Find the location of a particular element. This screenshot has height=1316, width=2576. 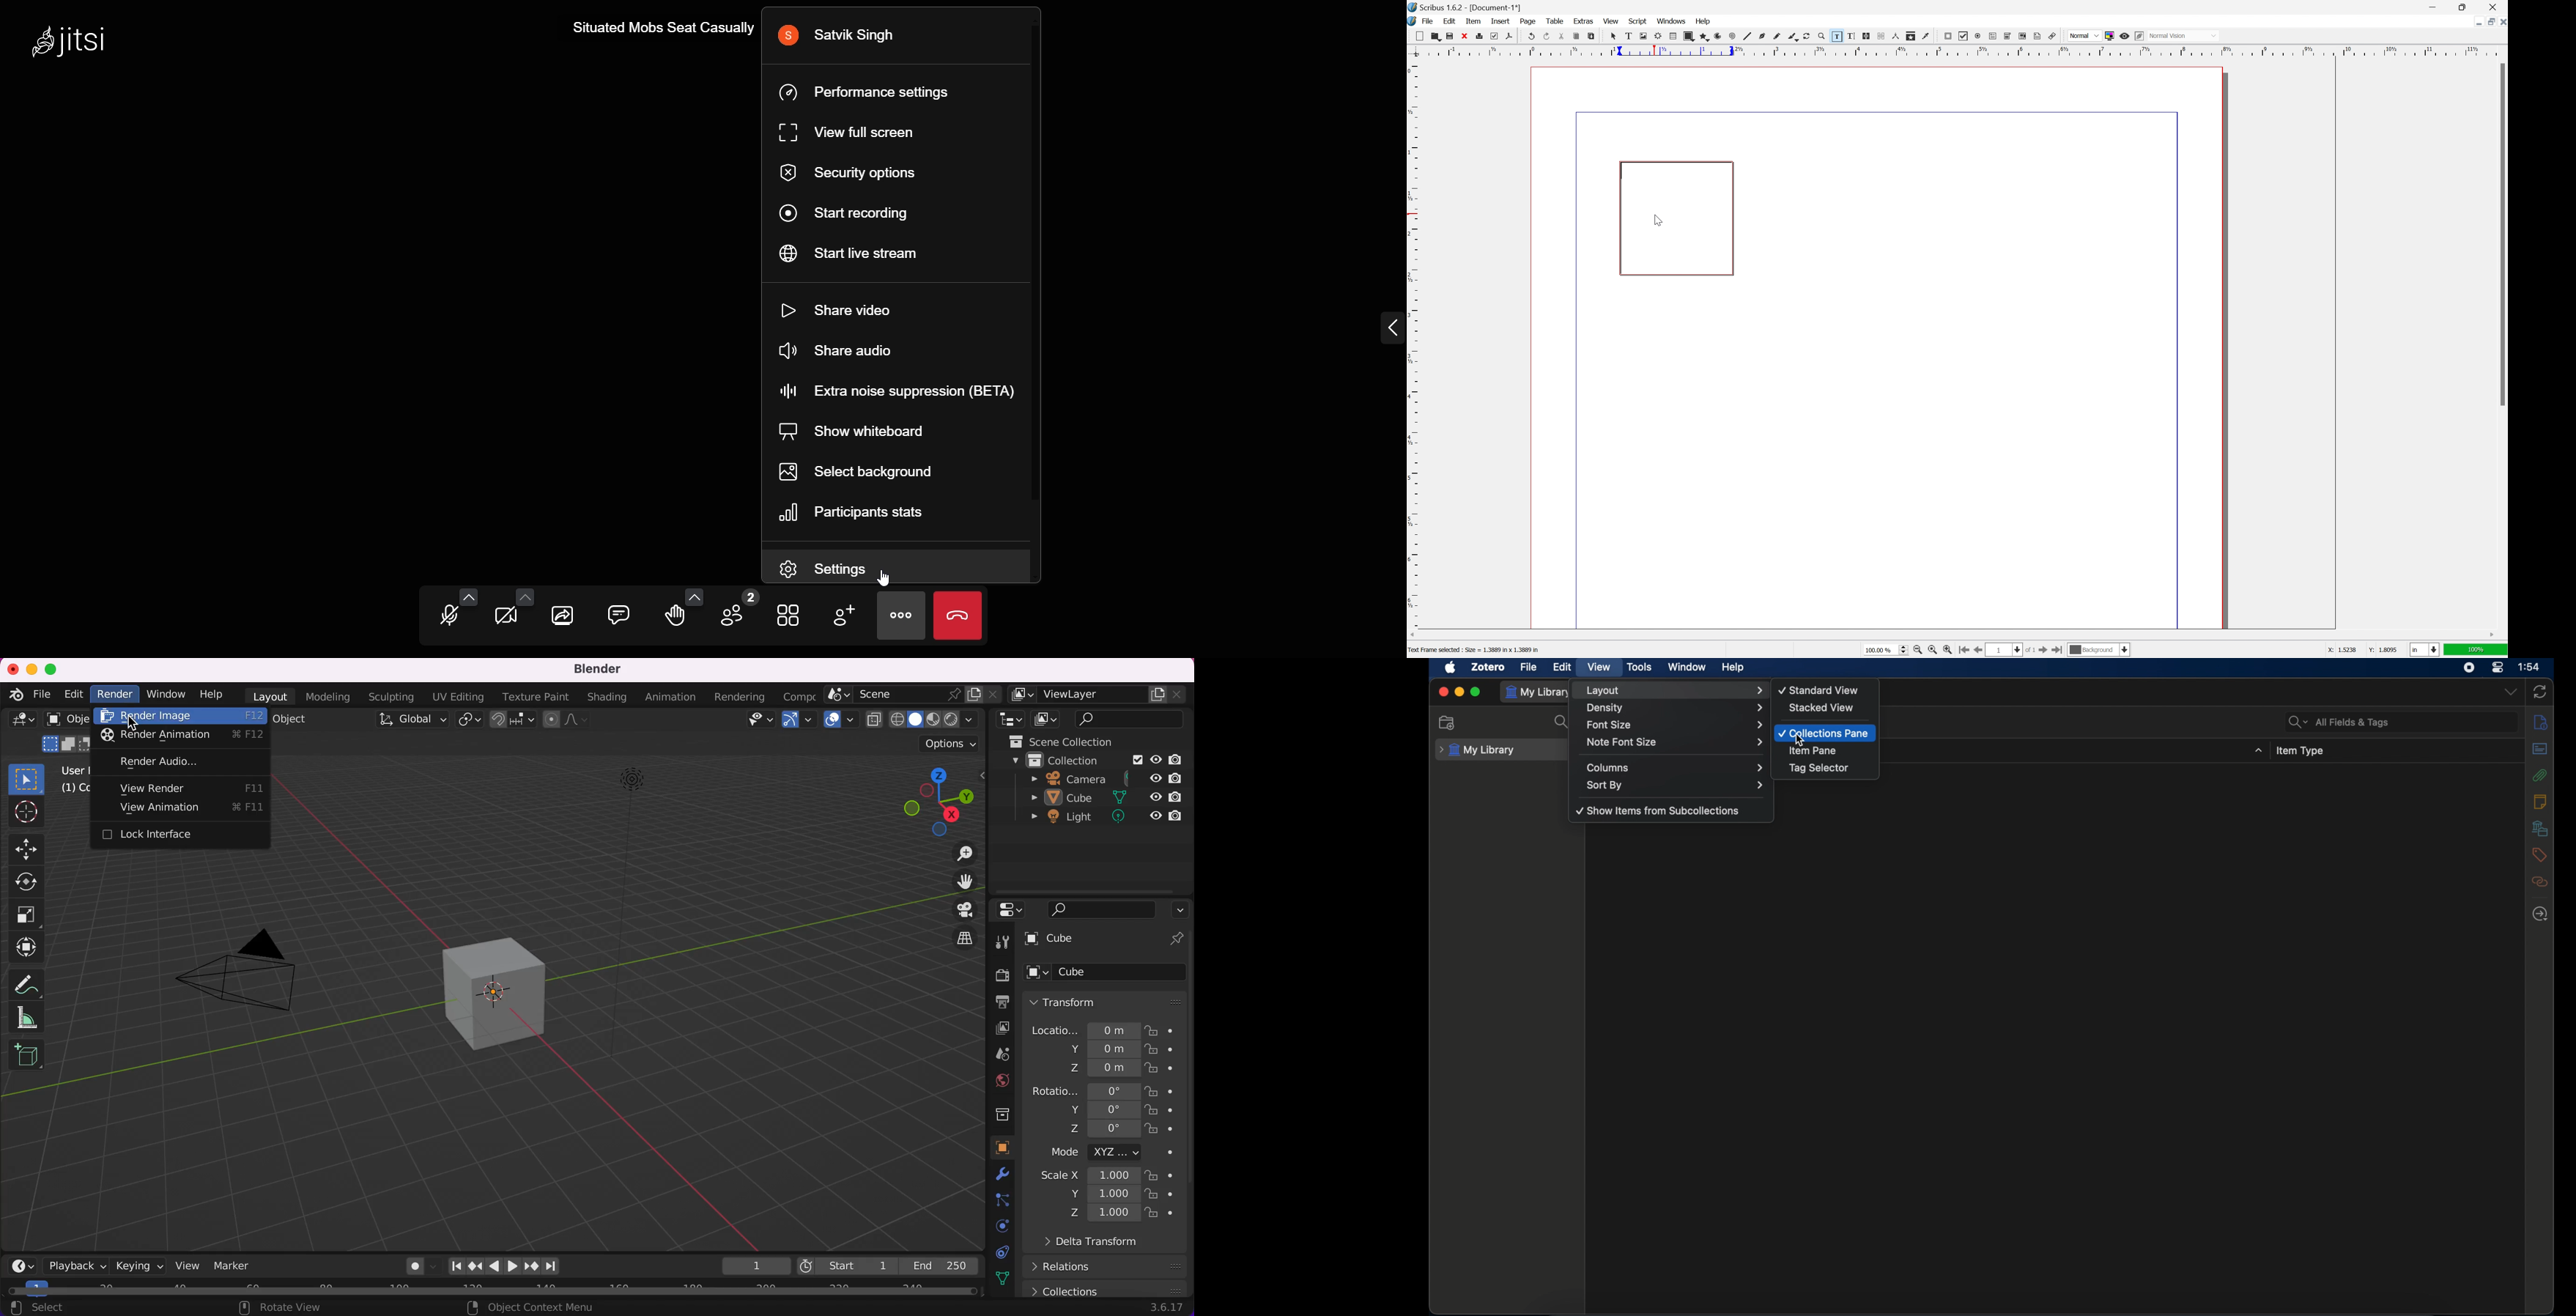

select current unit is located at coordinates (2425, 651).